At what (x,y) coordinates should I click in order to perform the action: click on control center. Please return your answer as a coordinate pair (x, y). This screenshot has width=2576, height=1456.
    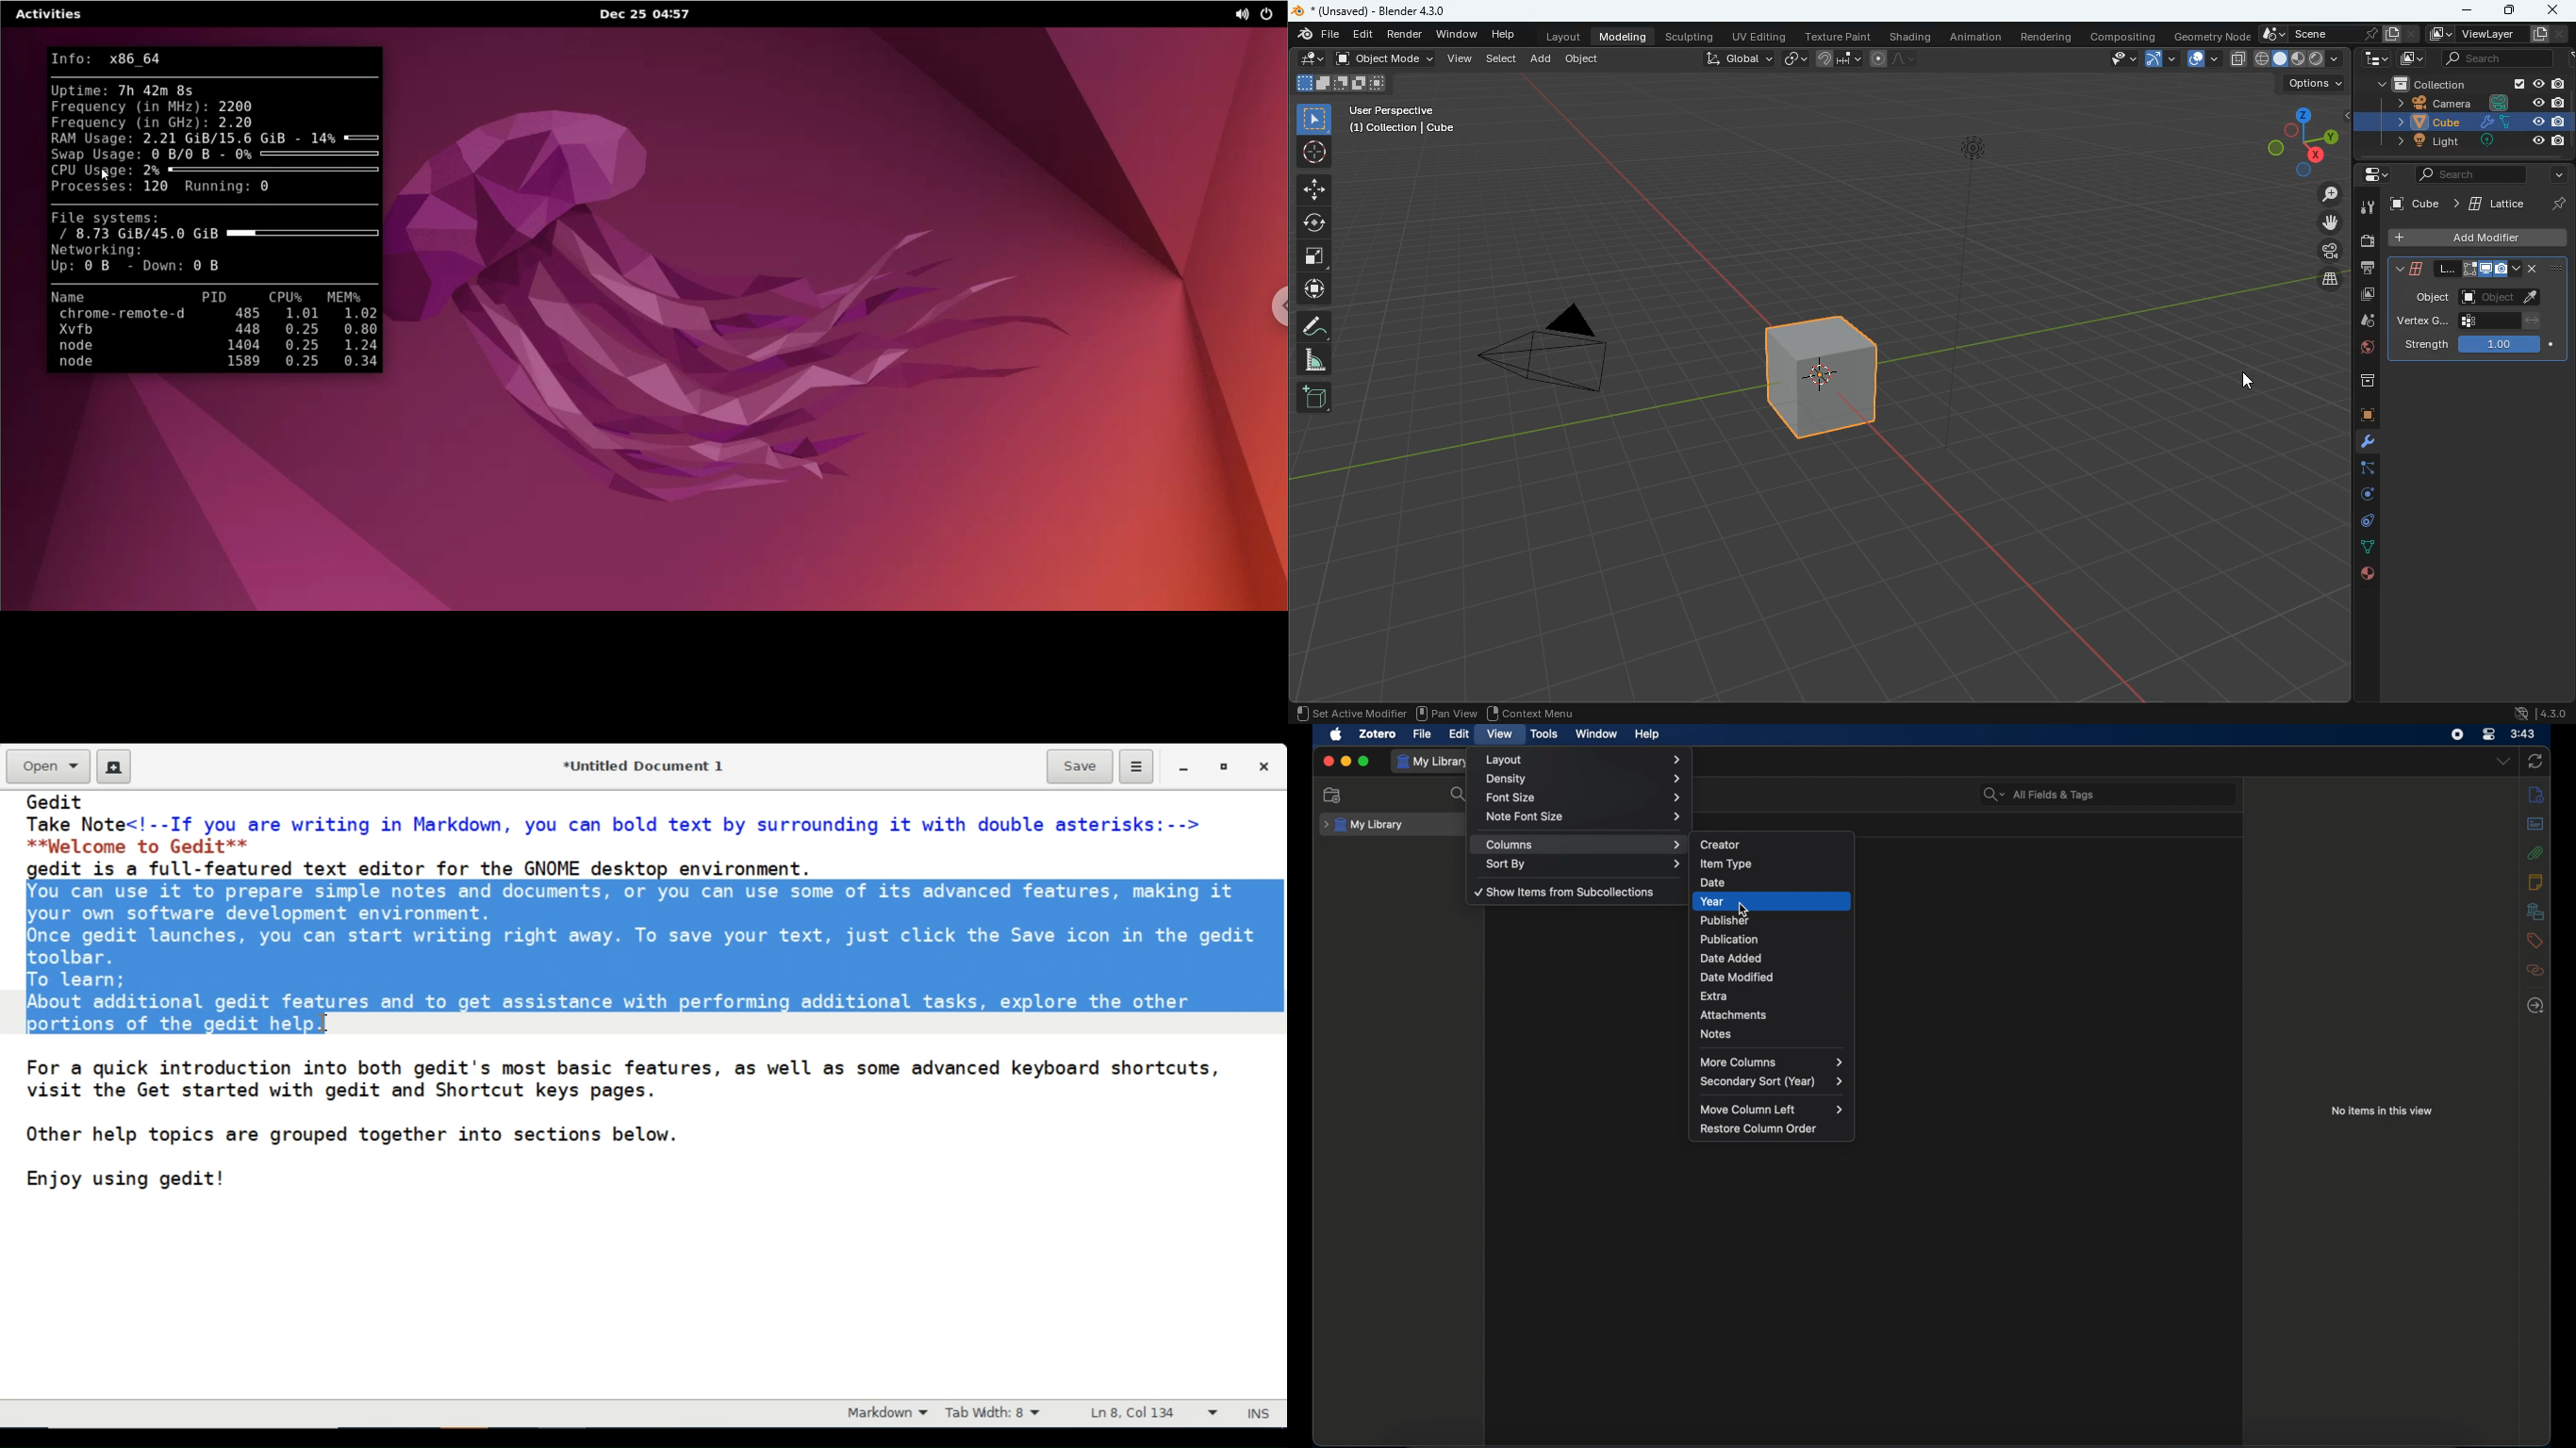
    Looking at the image, I should click on (2490, 734).